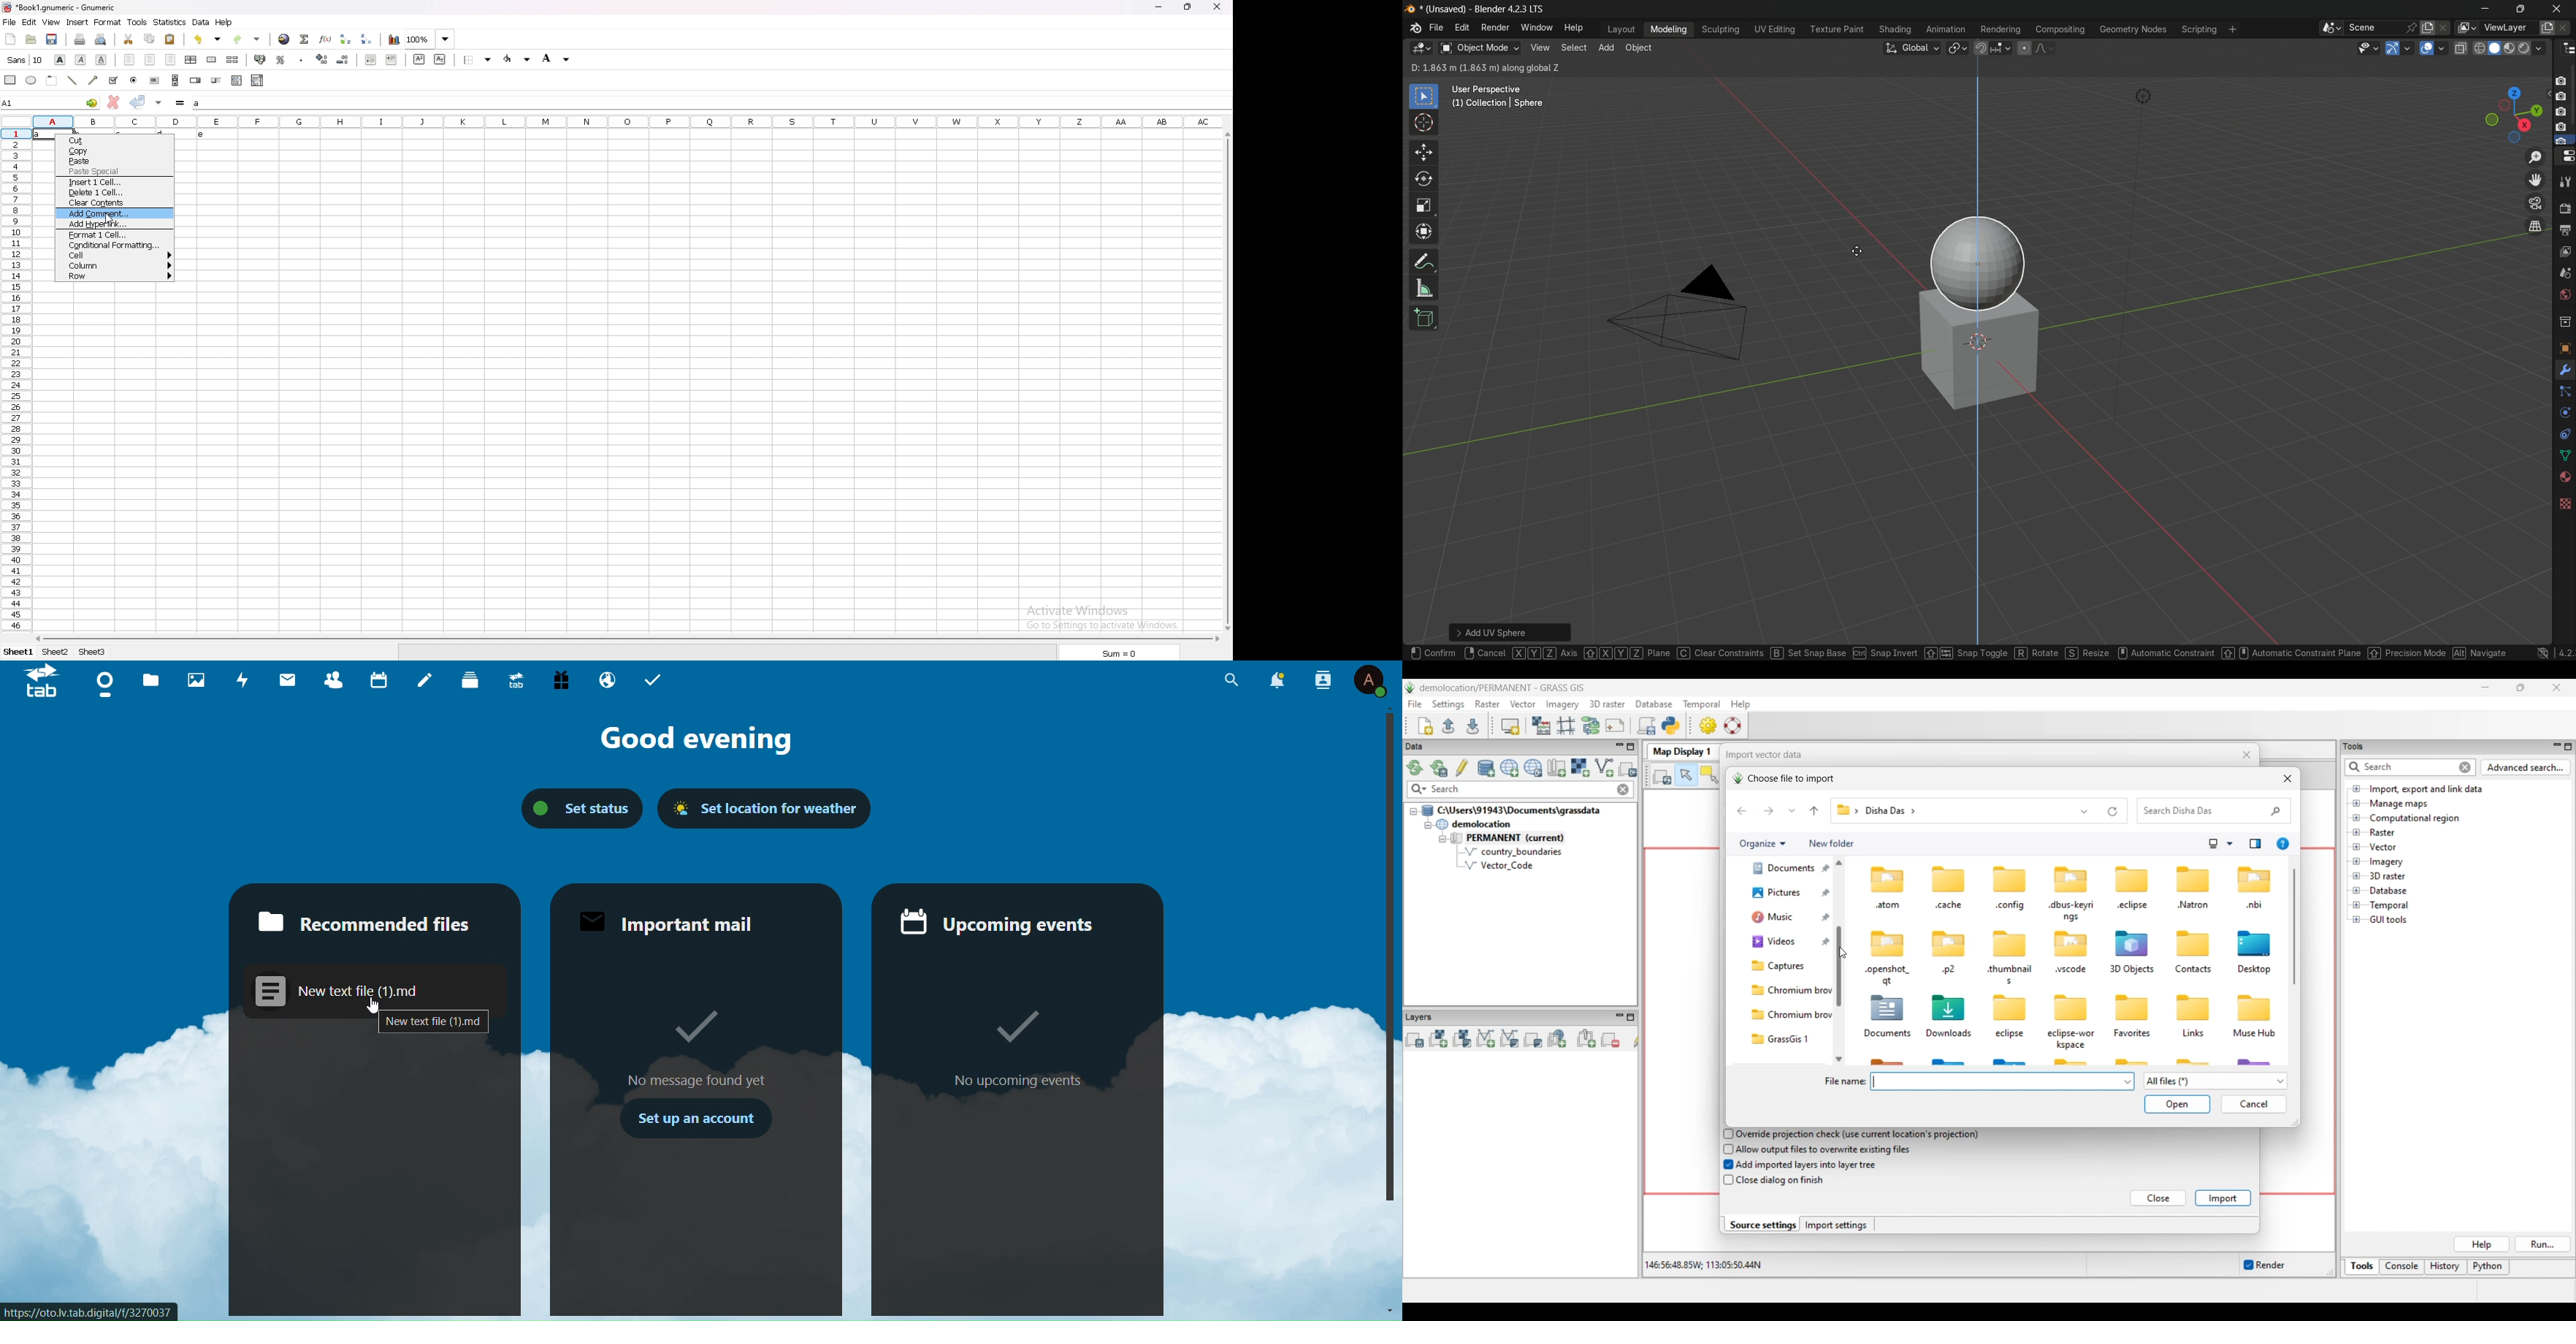 This screenshot has height=1344, width=2576. What do you see at coordinates (285, 39) in the screenshot?
I see `hyperlink` at bounding box center [285, 39].